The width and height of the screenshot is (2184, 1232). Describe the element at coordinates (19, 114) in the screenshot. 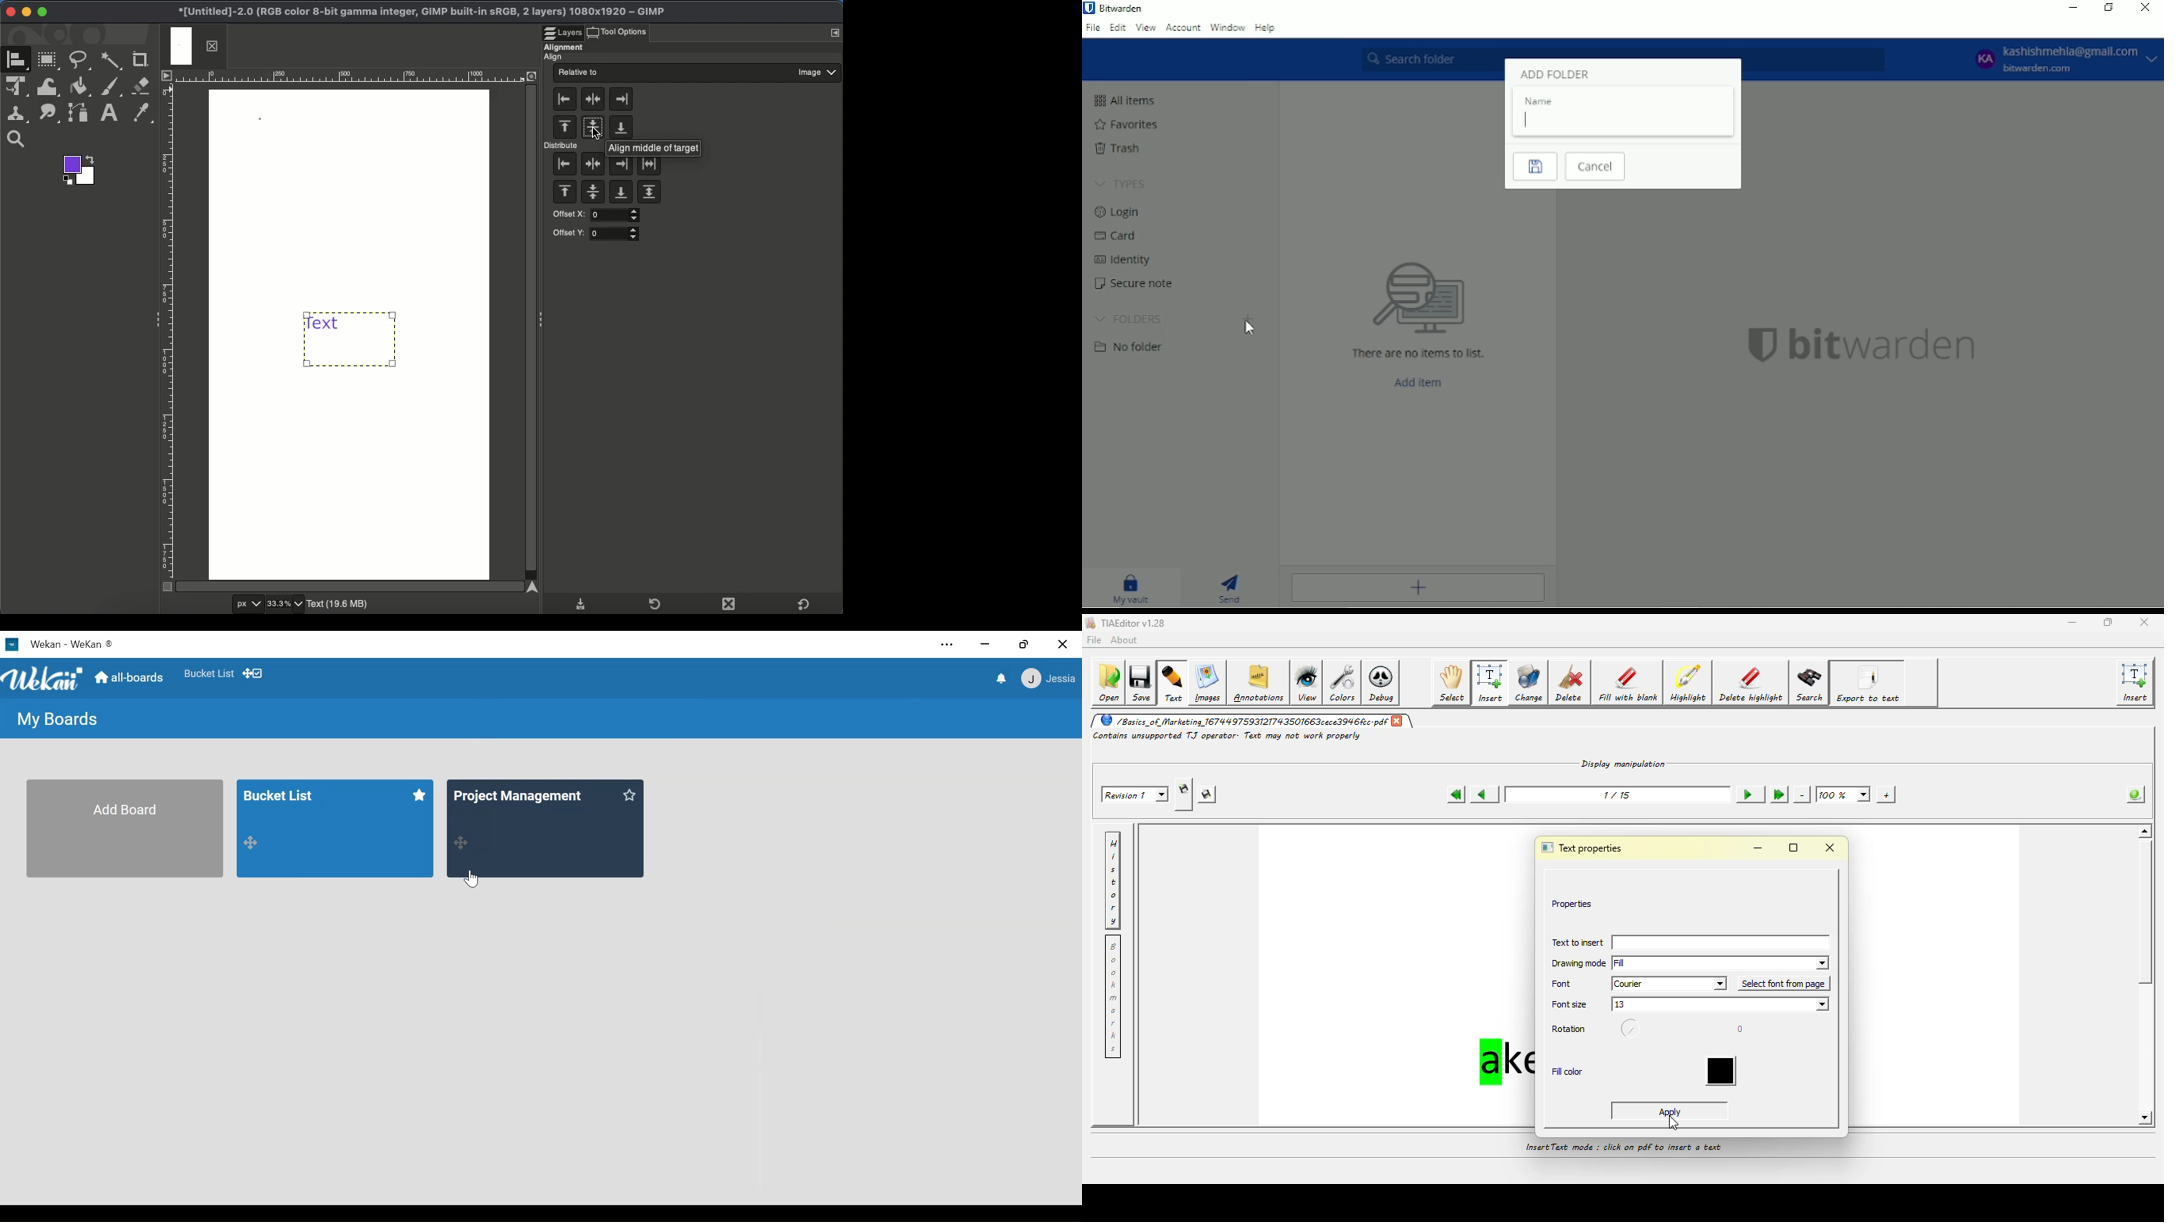

I see `Clone` at that location.